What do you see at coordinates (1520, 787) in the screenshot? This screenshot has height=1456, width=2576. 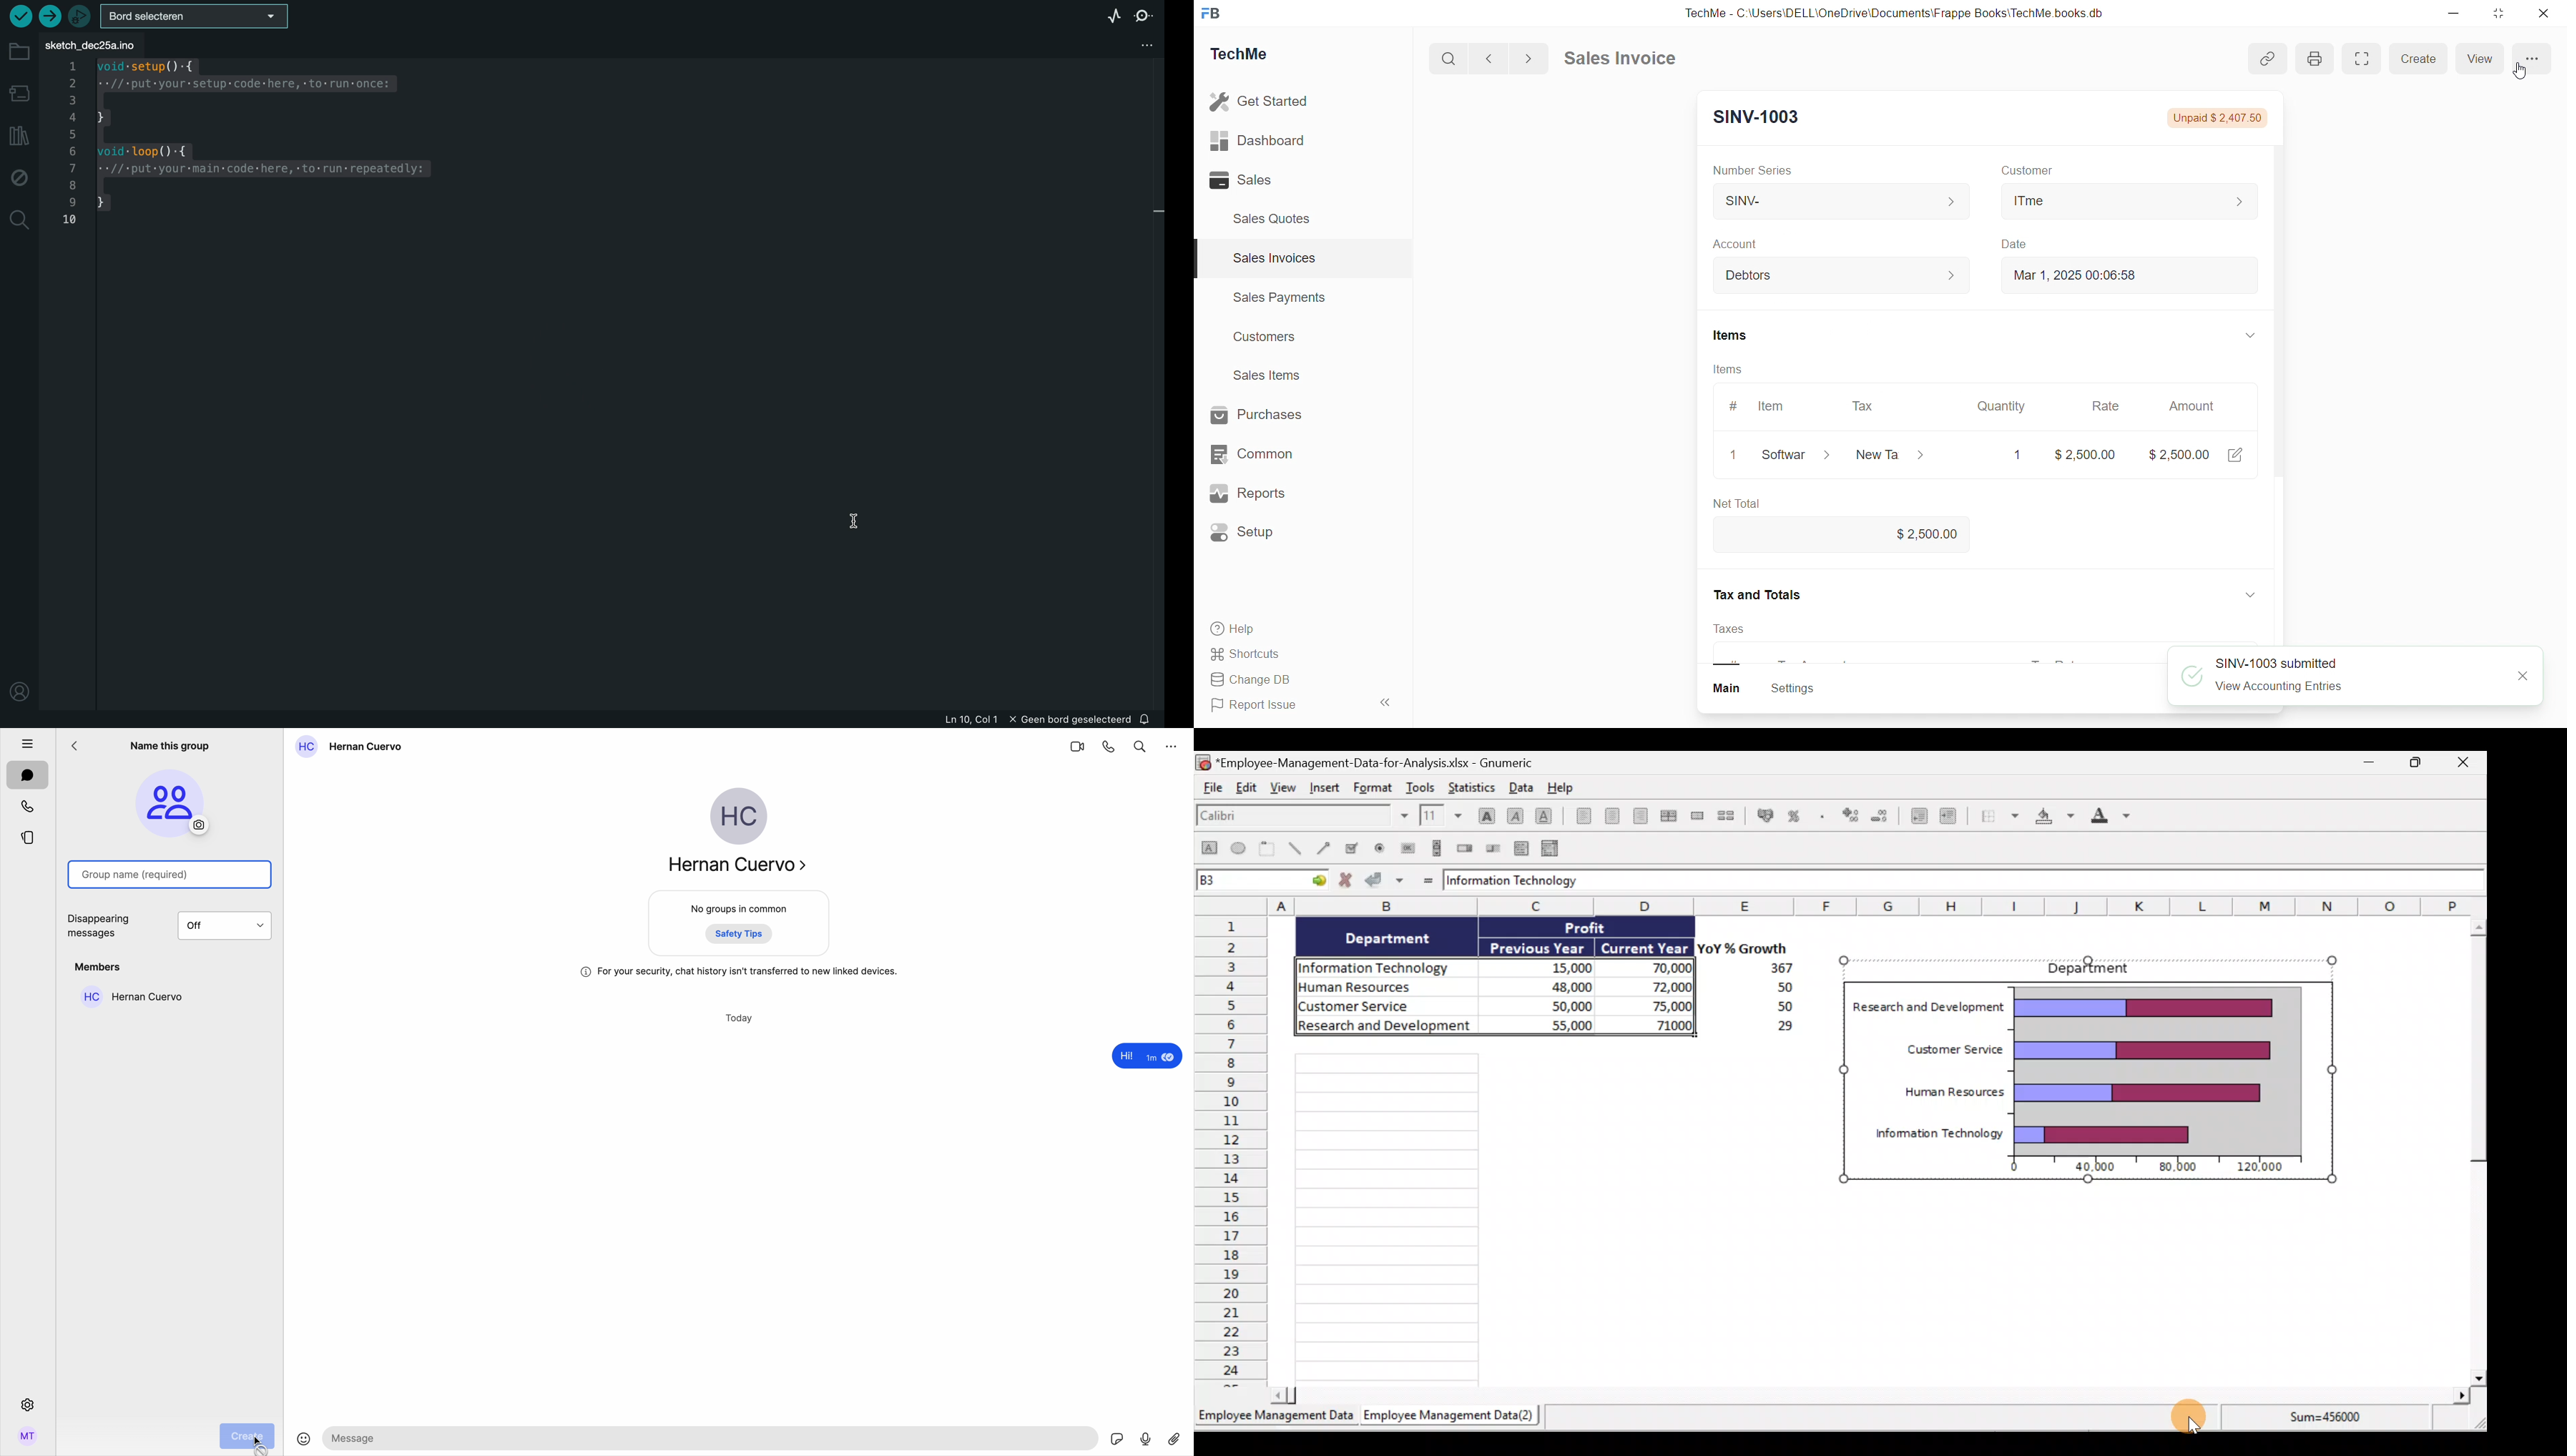 I see `Data` at bounding box center [1520, 787].